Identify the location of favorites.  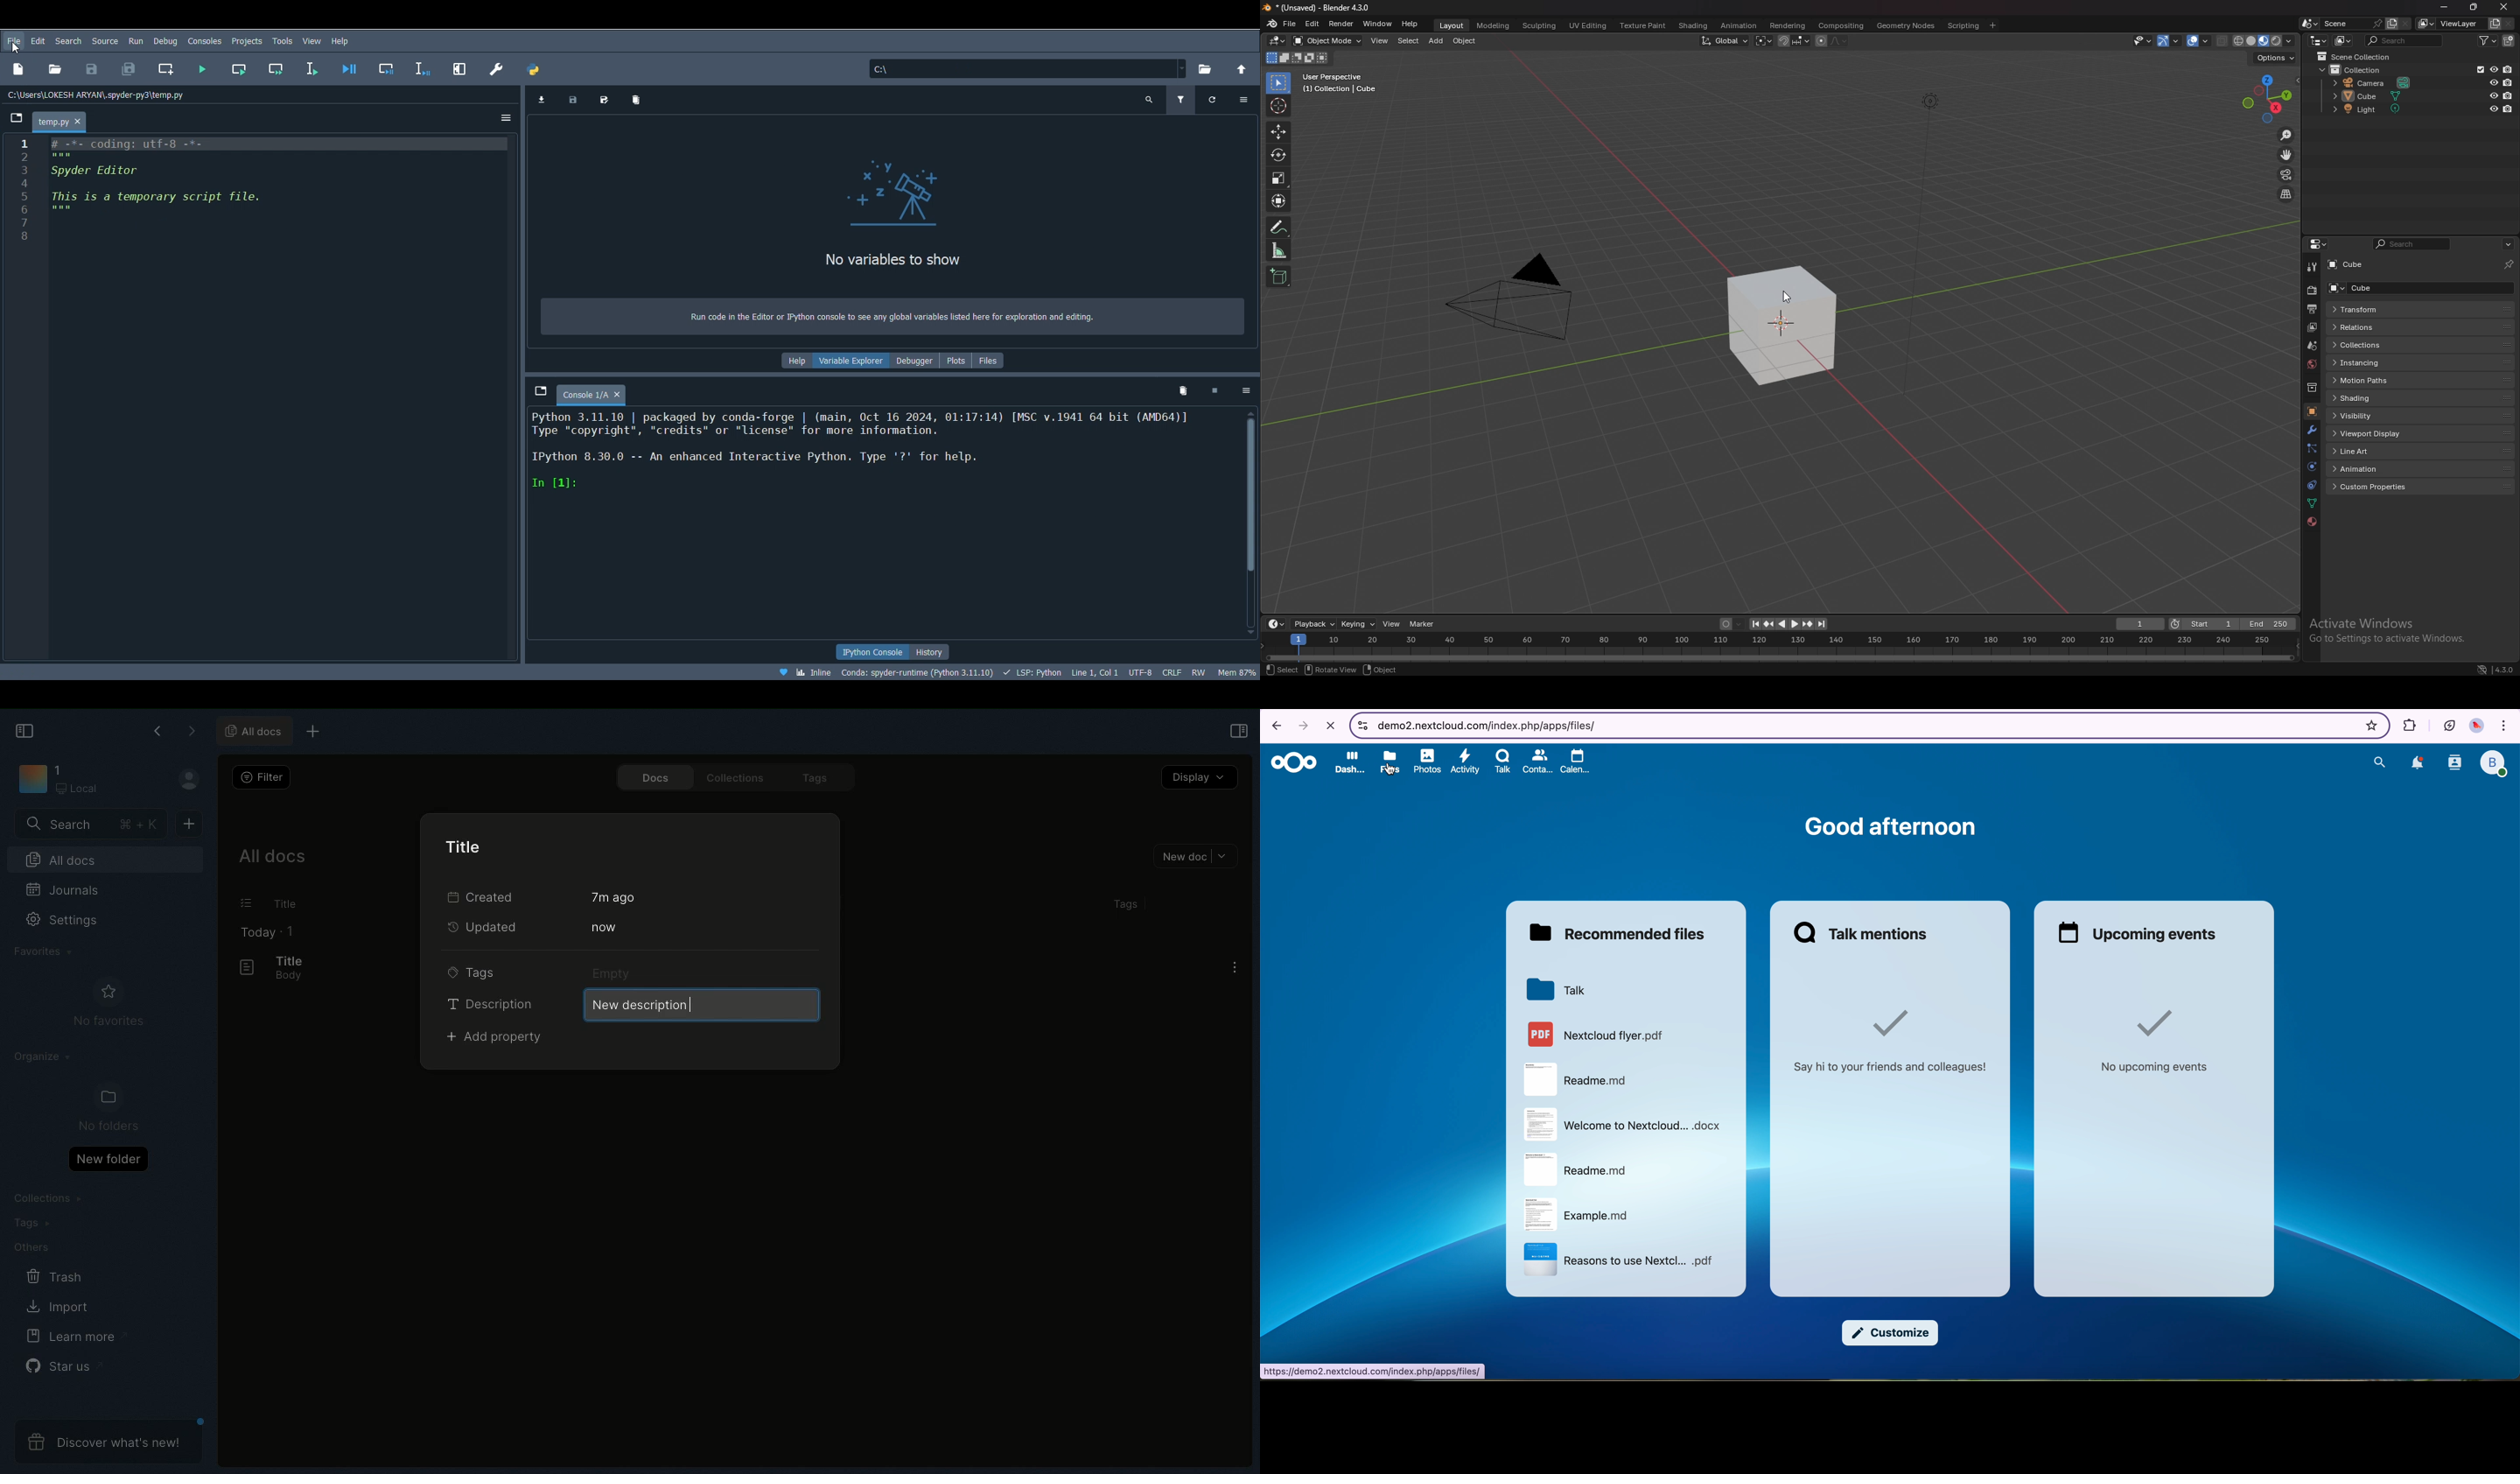
(2370, 725).